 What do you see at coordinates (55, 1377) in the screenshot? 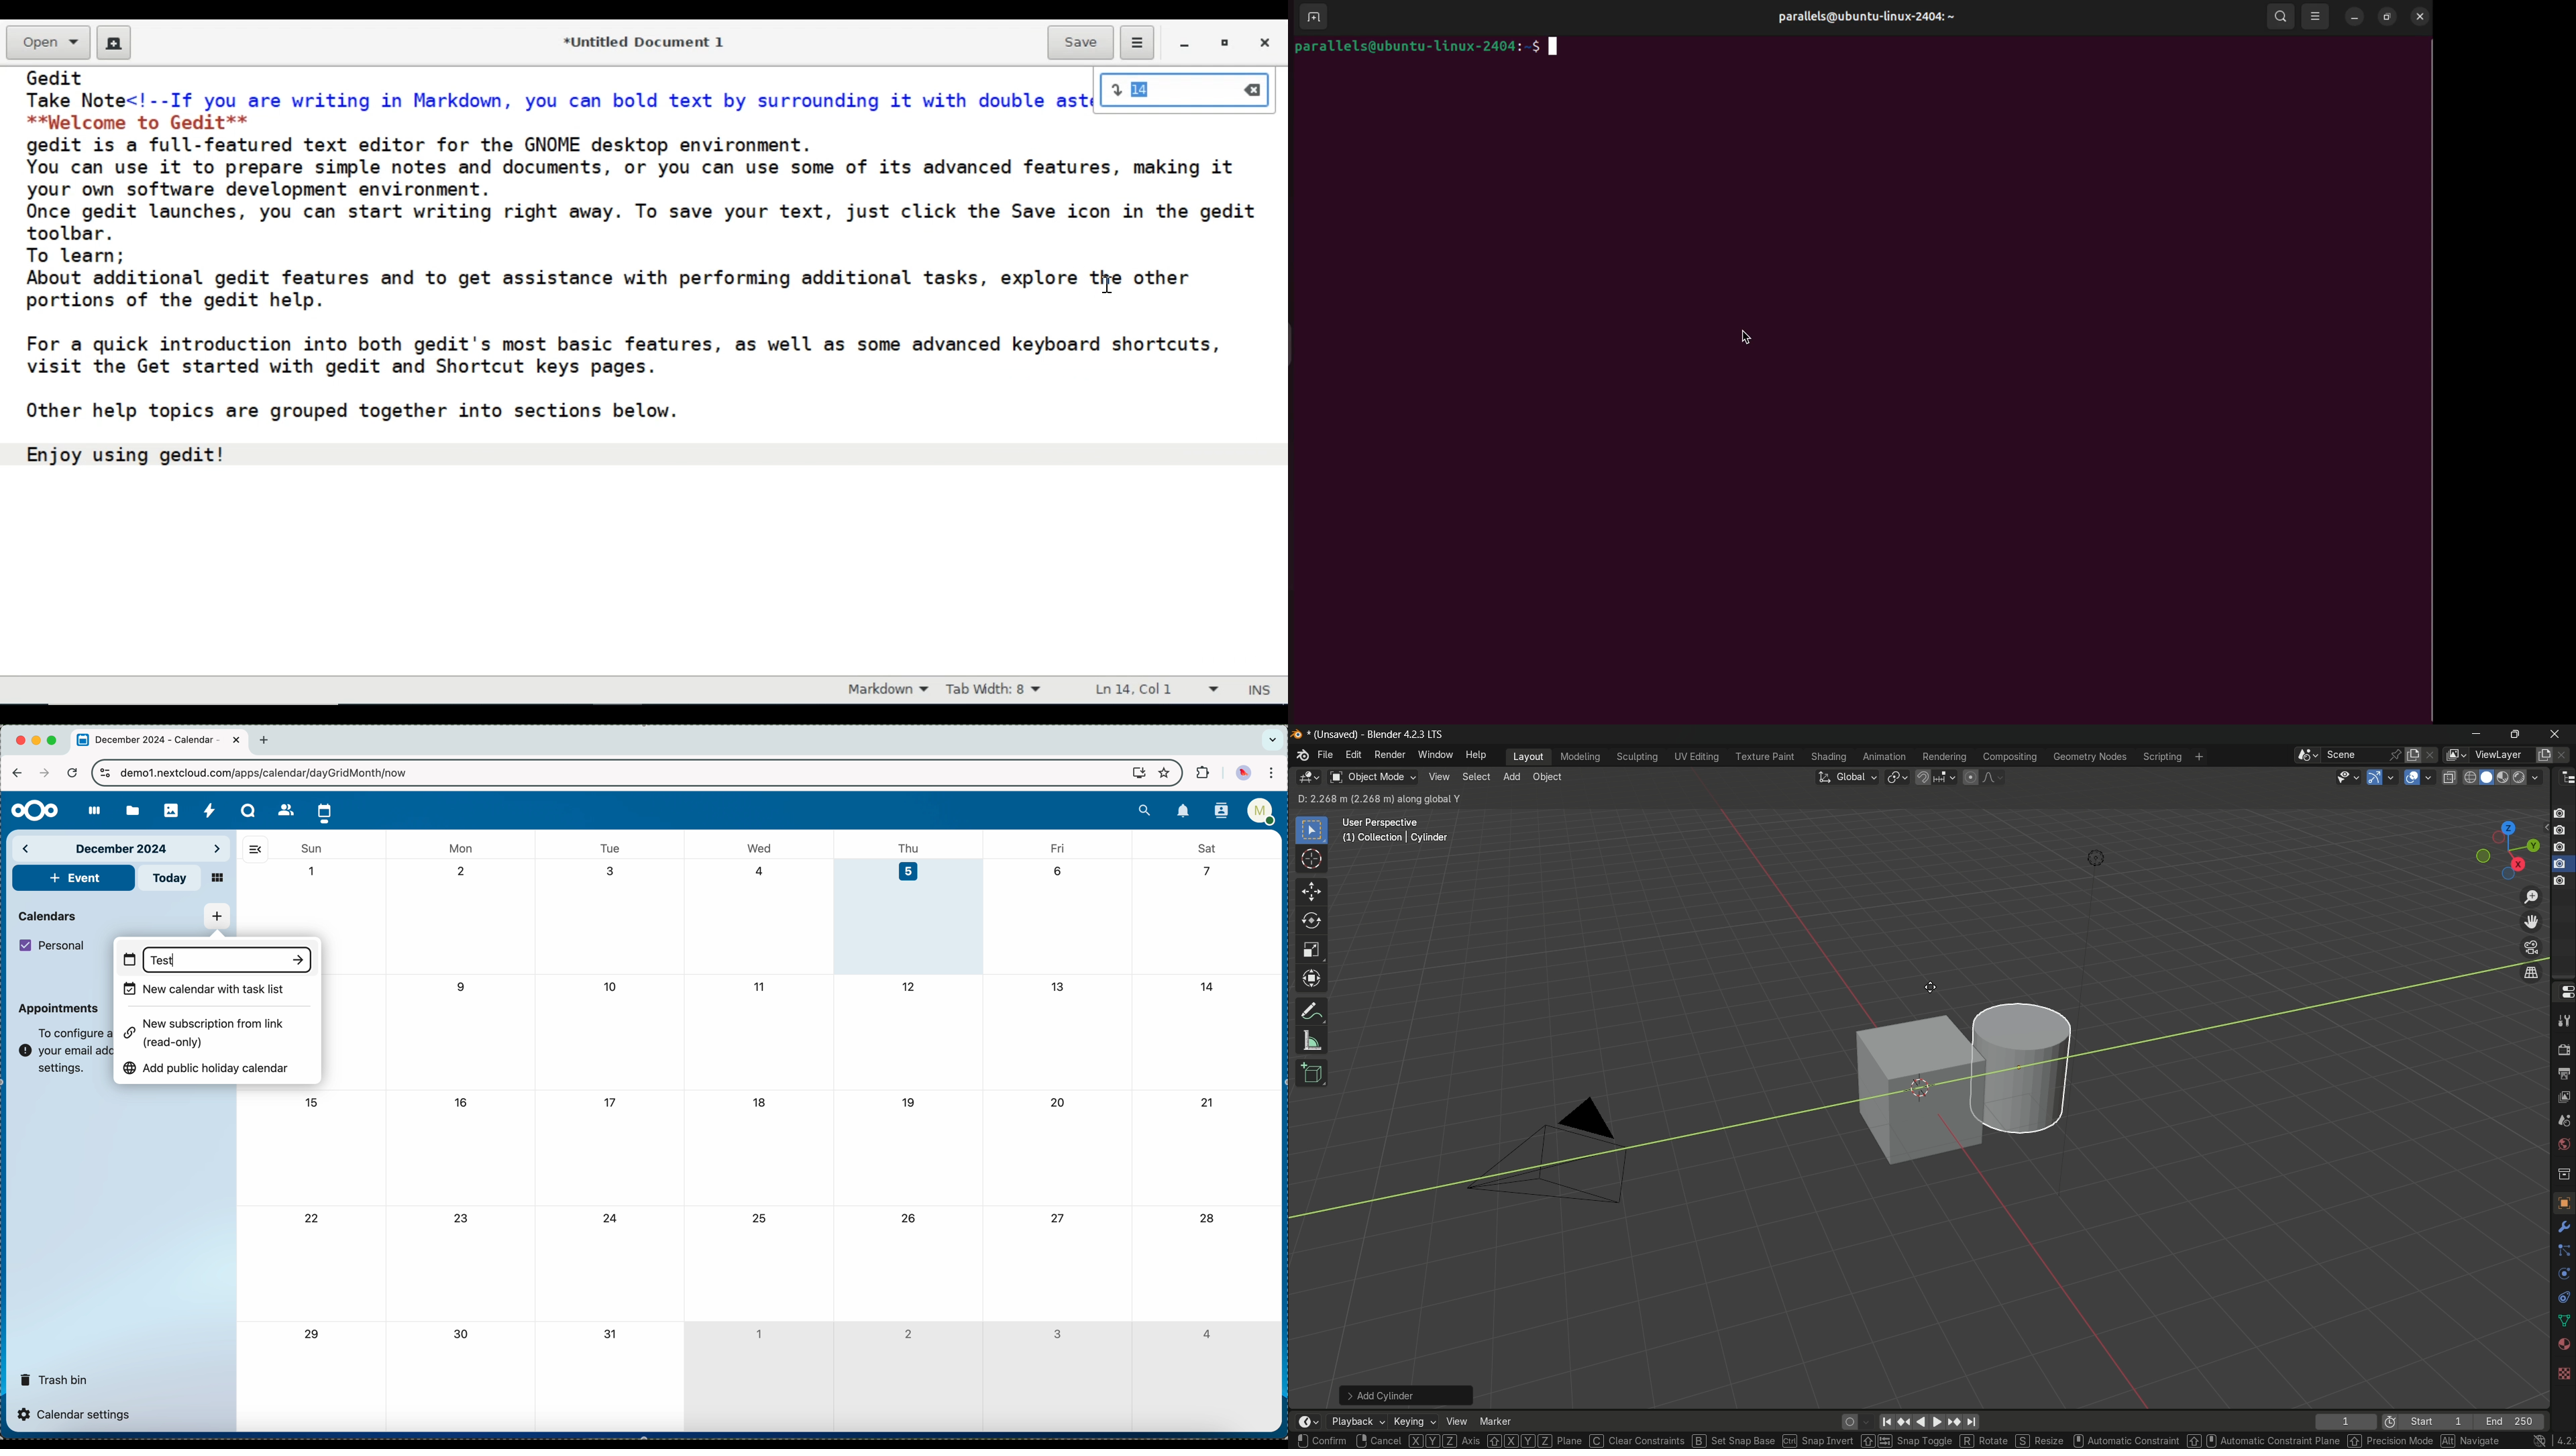
I see `trash bin` at bounding box center [55, 1377].